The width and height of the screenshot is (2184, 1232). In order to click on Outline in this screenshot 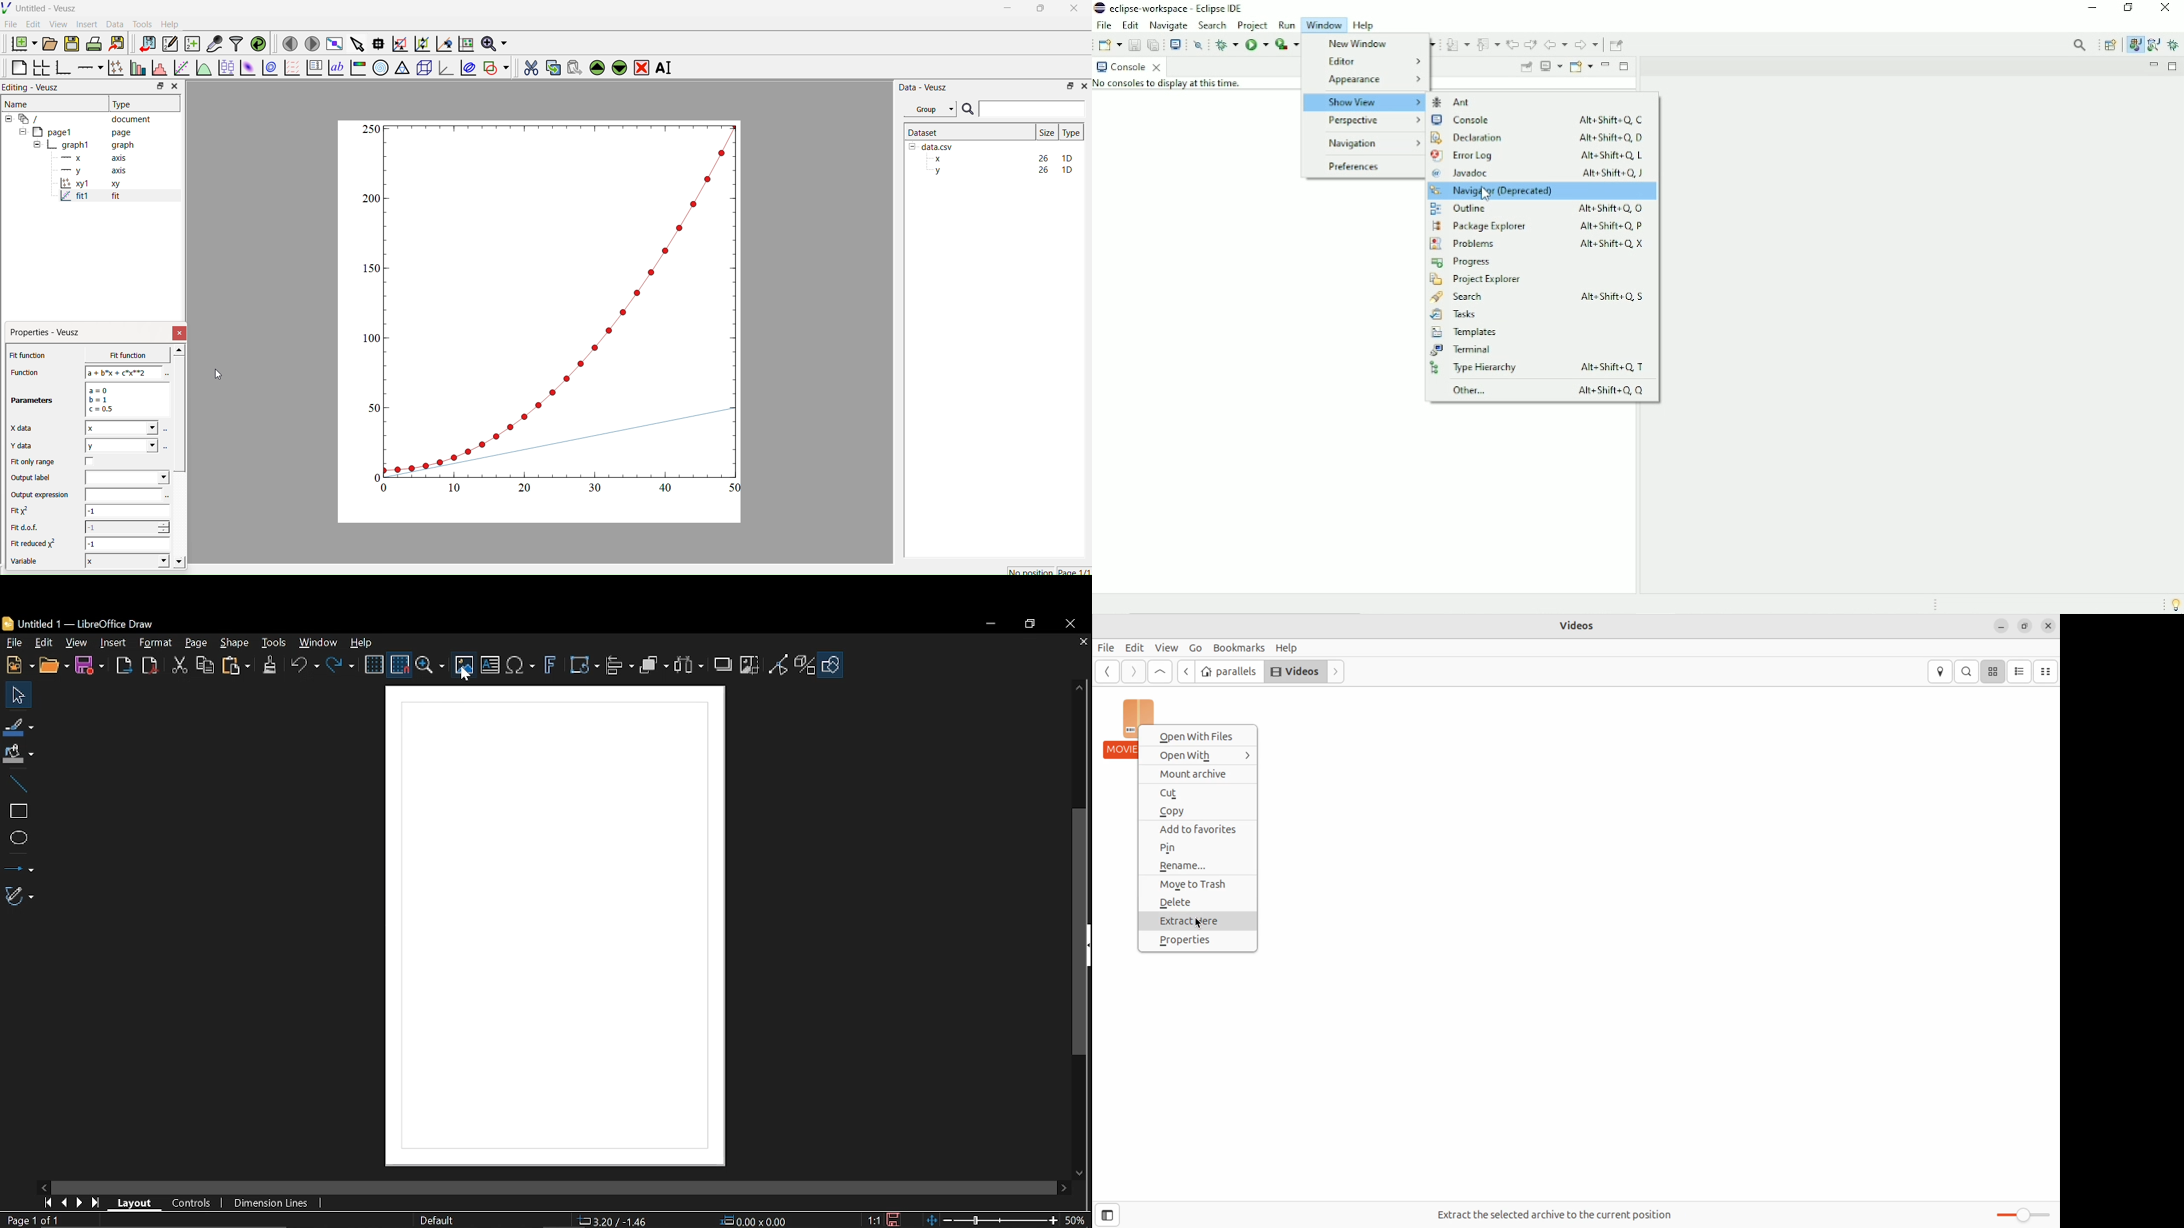, I will do `click(1535, 208)`.